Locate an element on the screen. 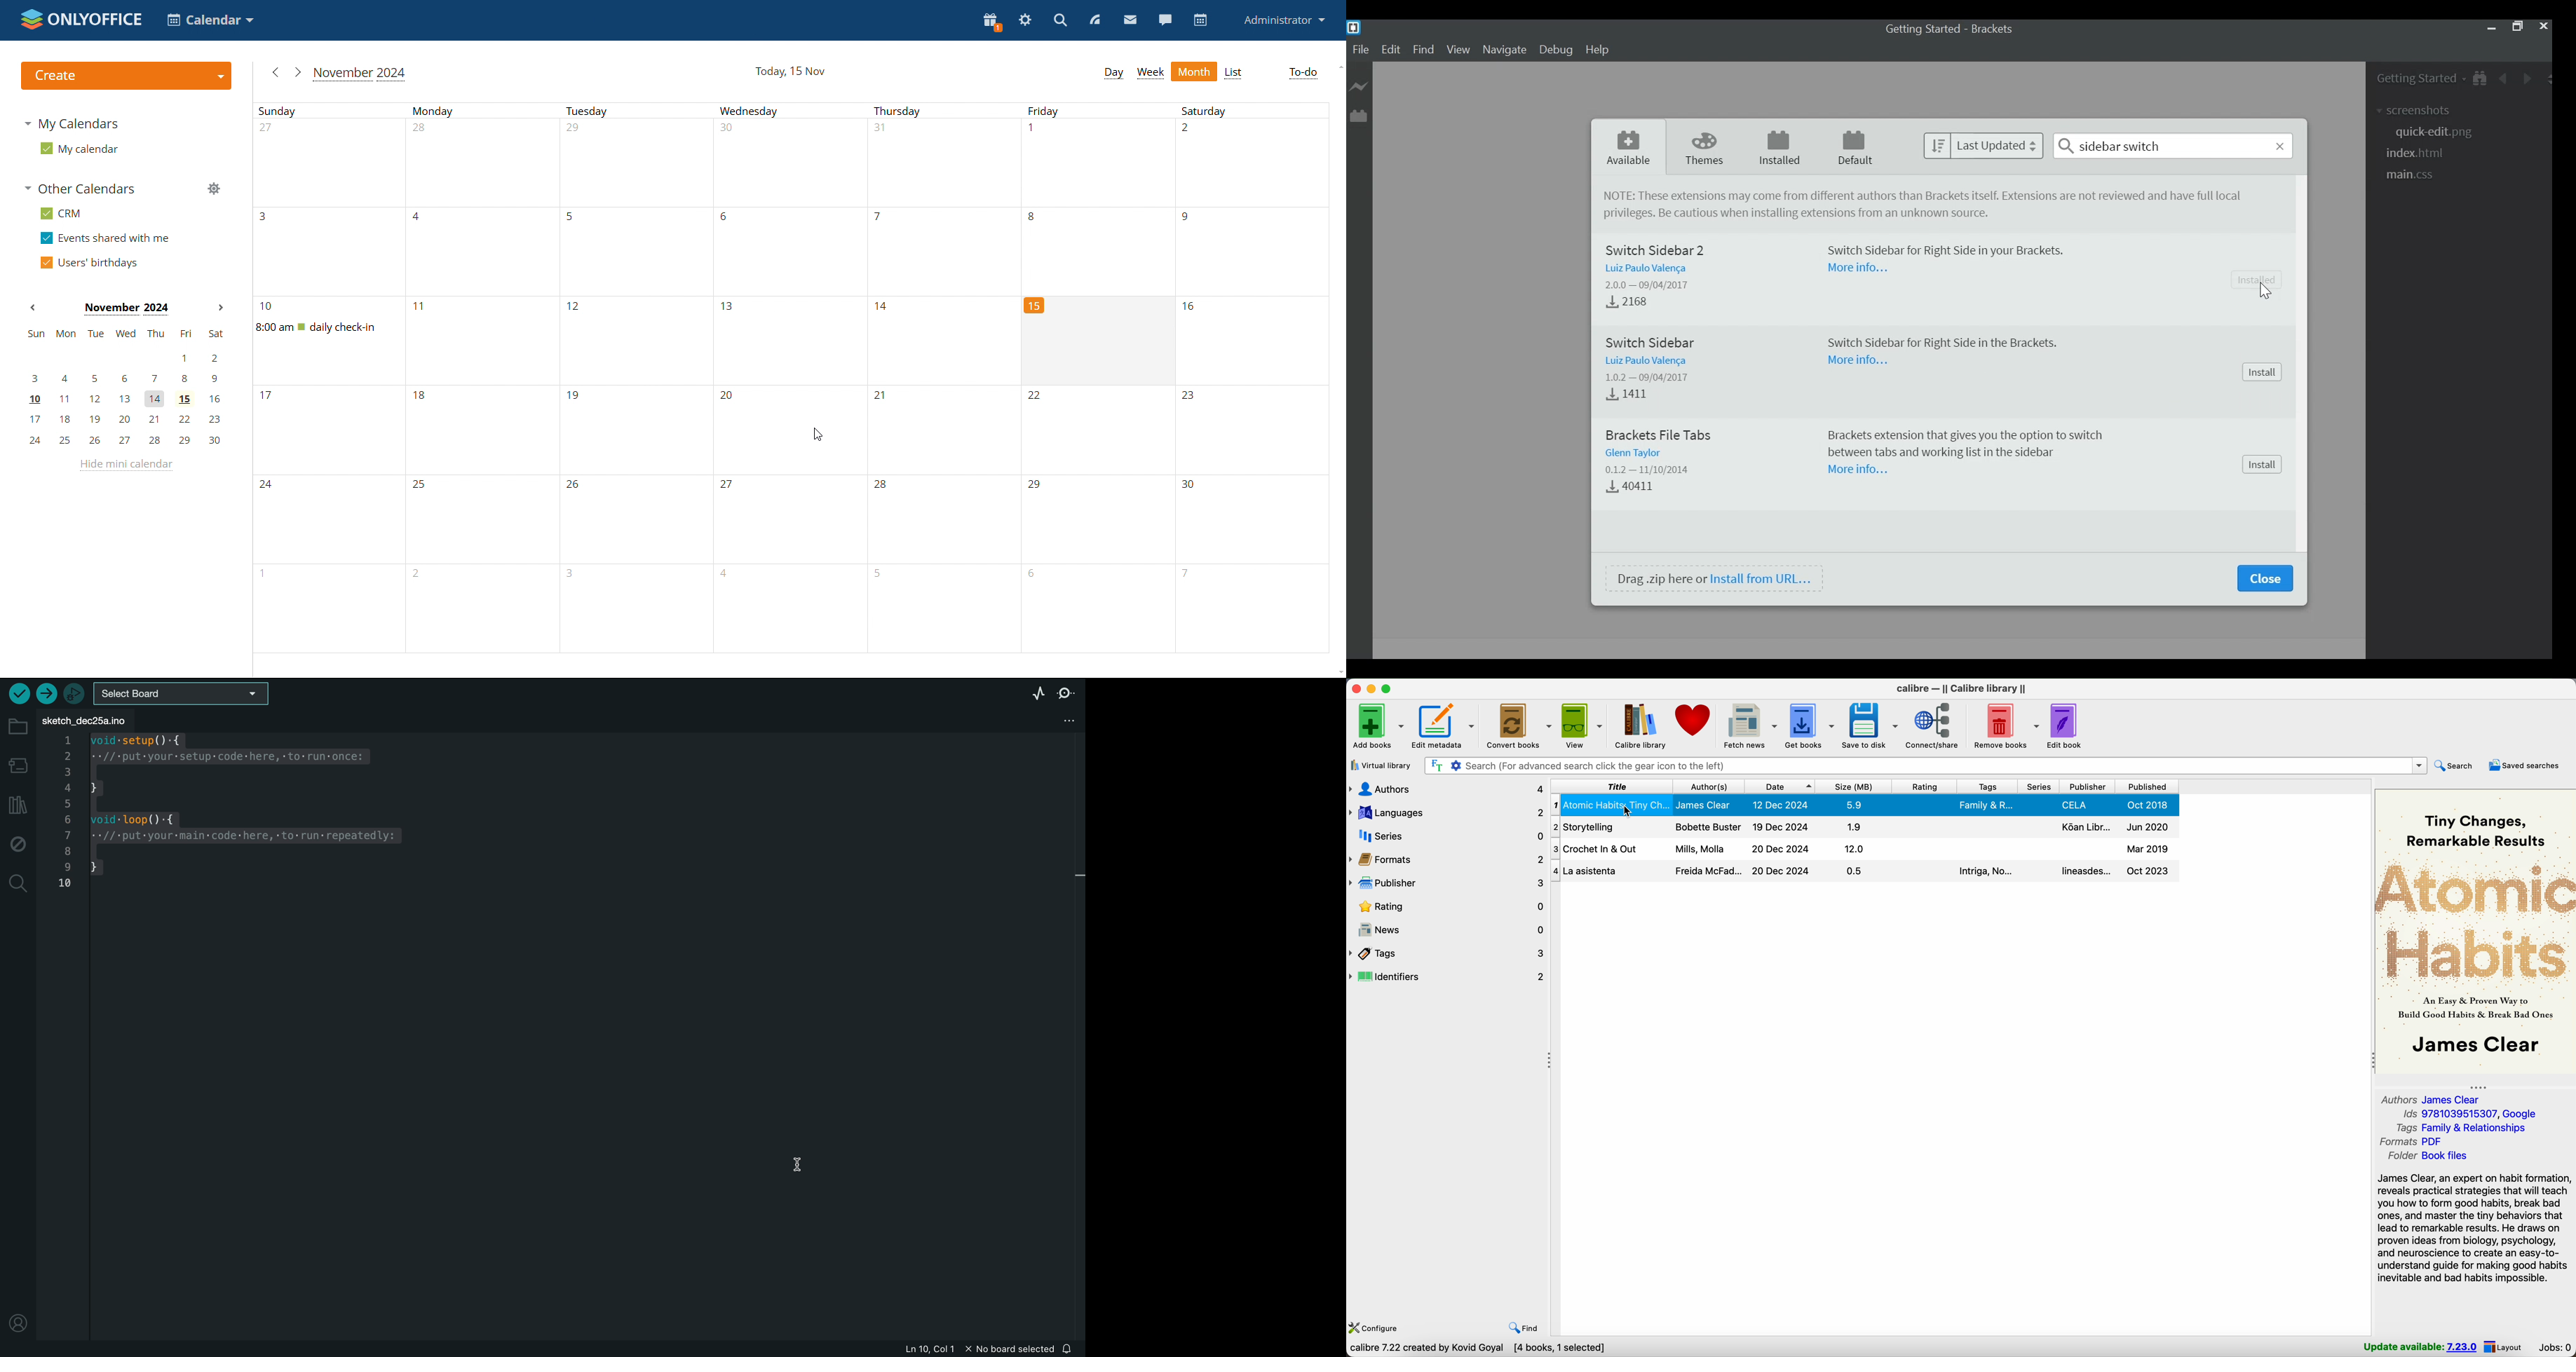 This screenshot has height=1372, width=2576.  is located at coordinates (422, 486).